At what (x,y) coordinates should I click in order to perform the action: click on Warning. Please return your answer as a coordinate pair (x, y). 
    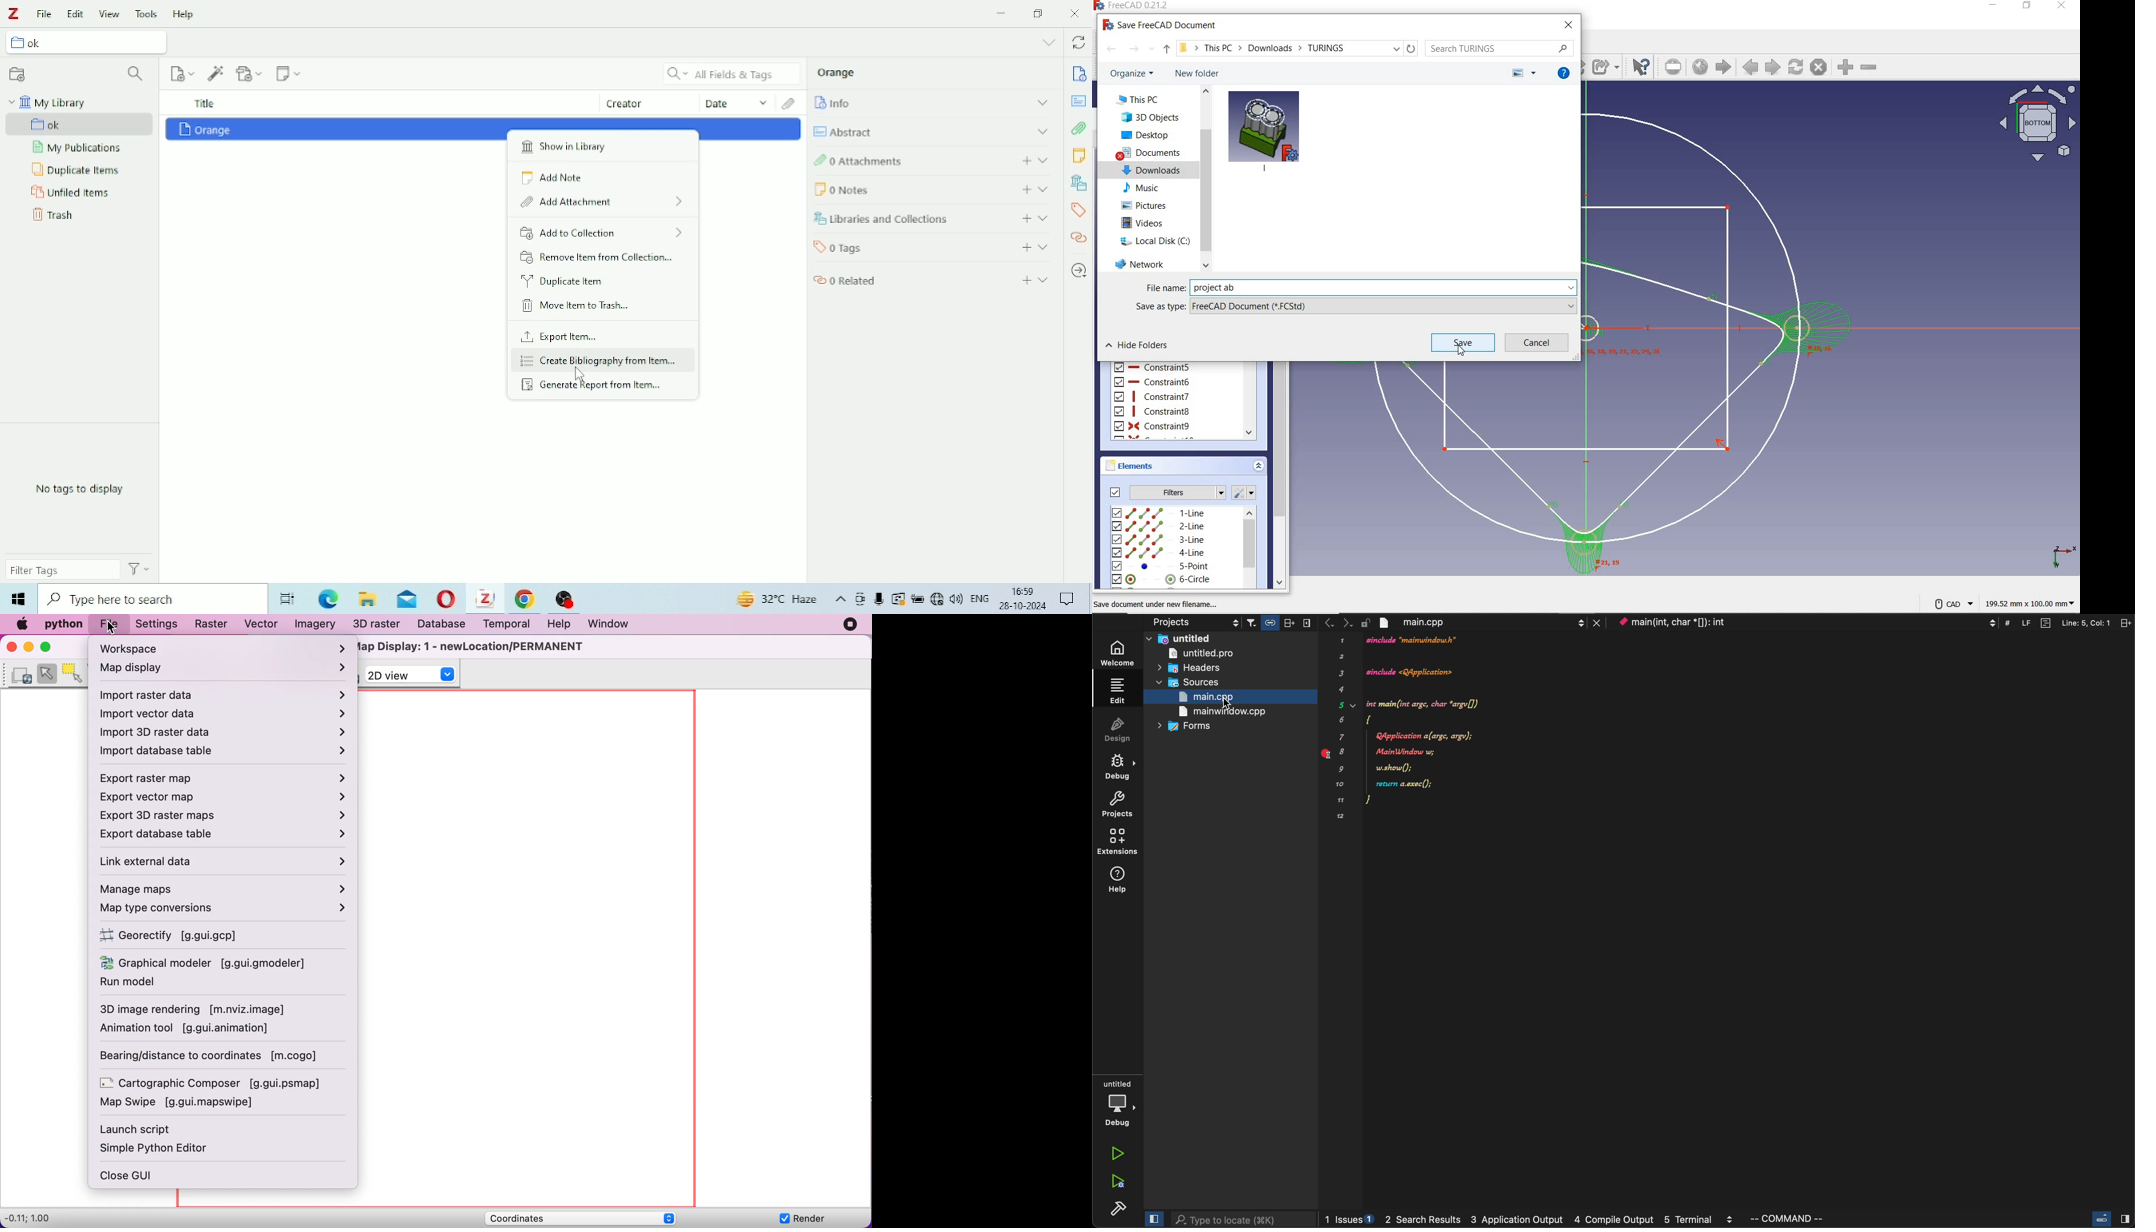
    Looking at the image, I should click on (899, 599).